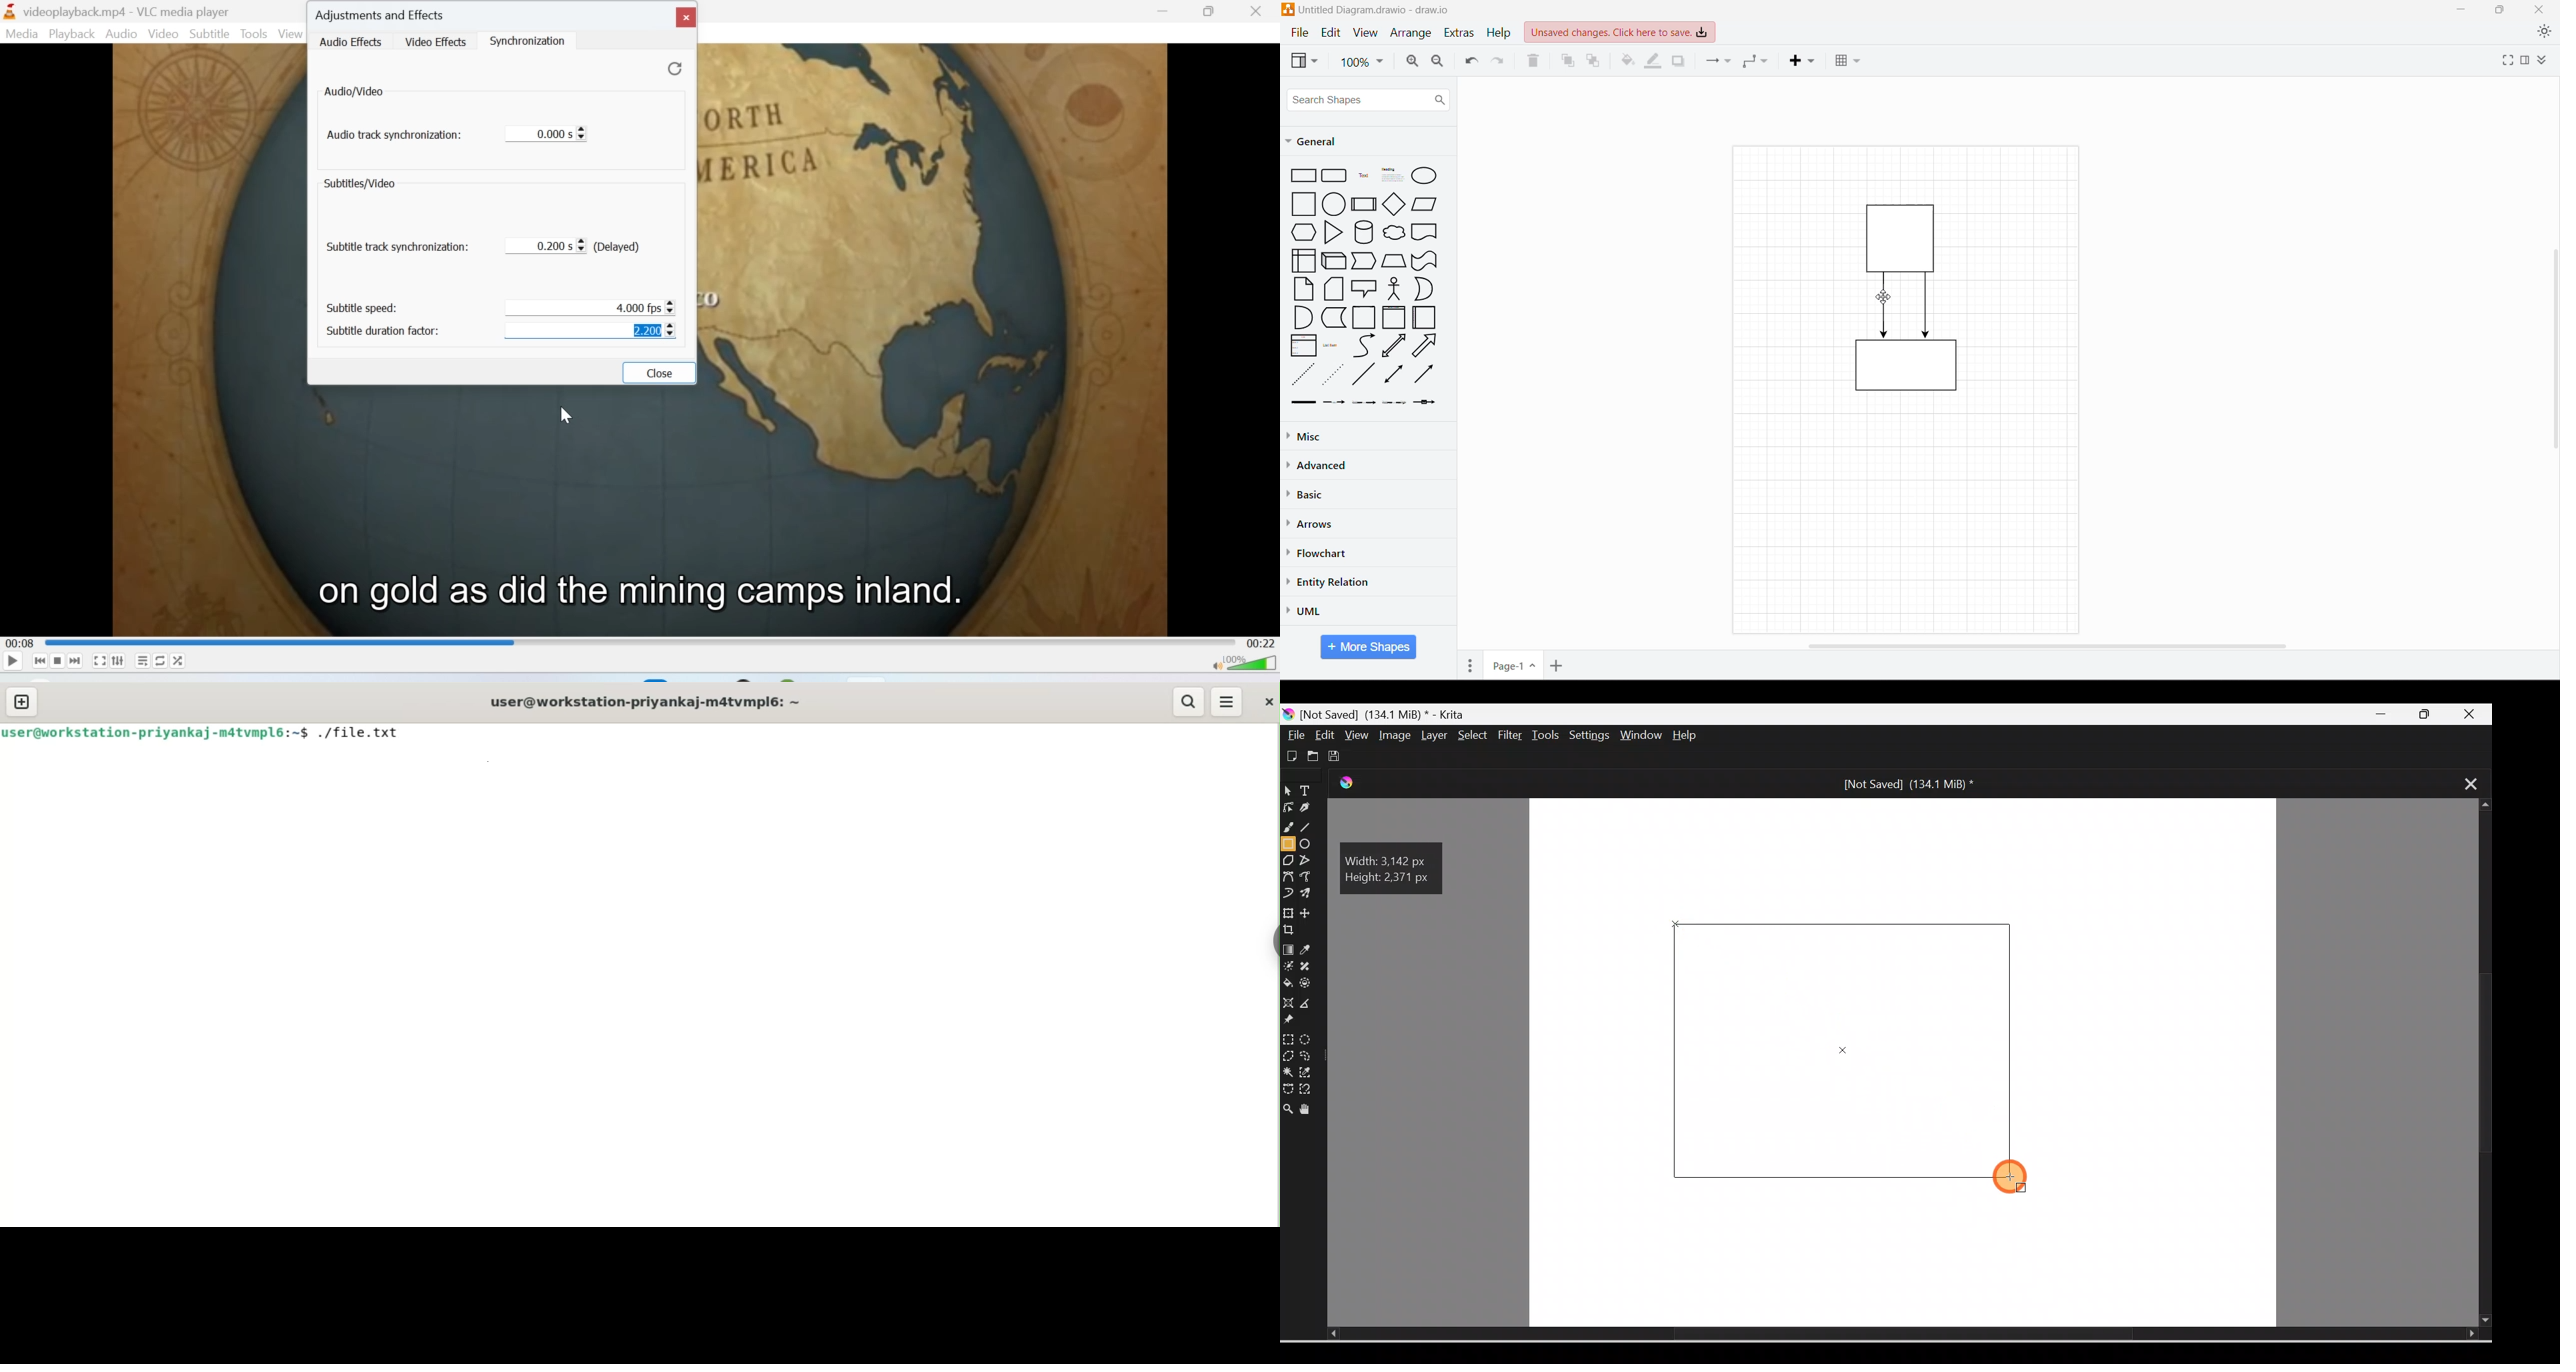 The height and width of the screenshot is (1372, 2576). What do you see at coordinates (1296, 1022) in the screenshot?
I see `Reference images tool` at bounding box center [1296, 1022].